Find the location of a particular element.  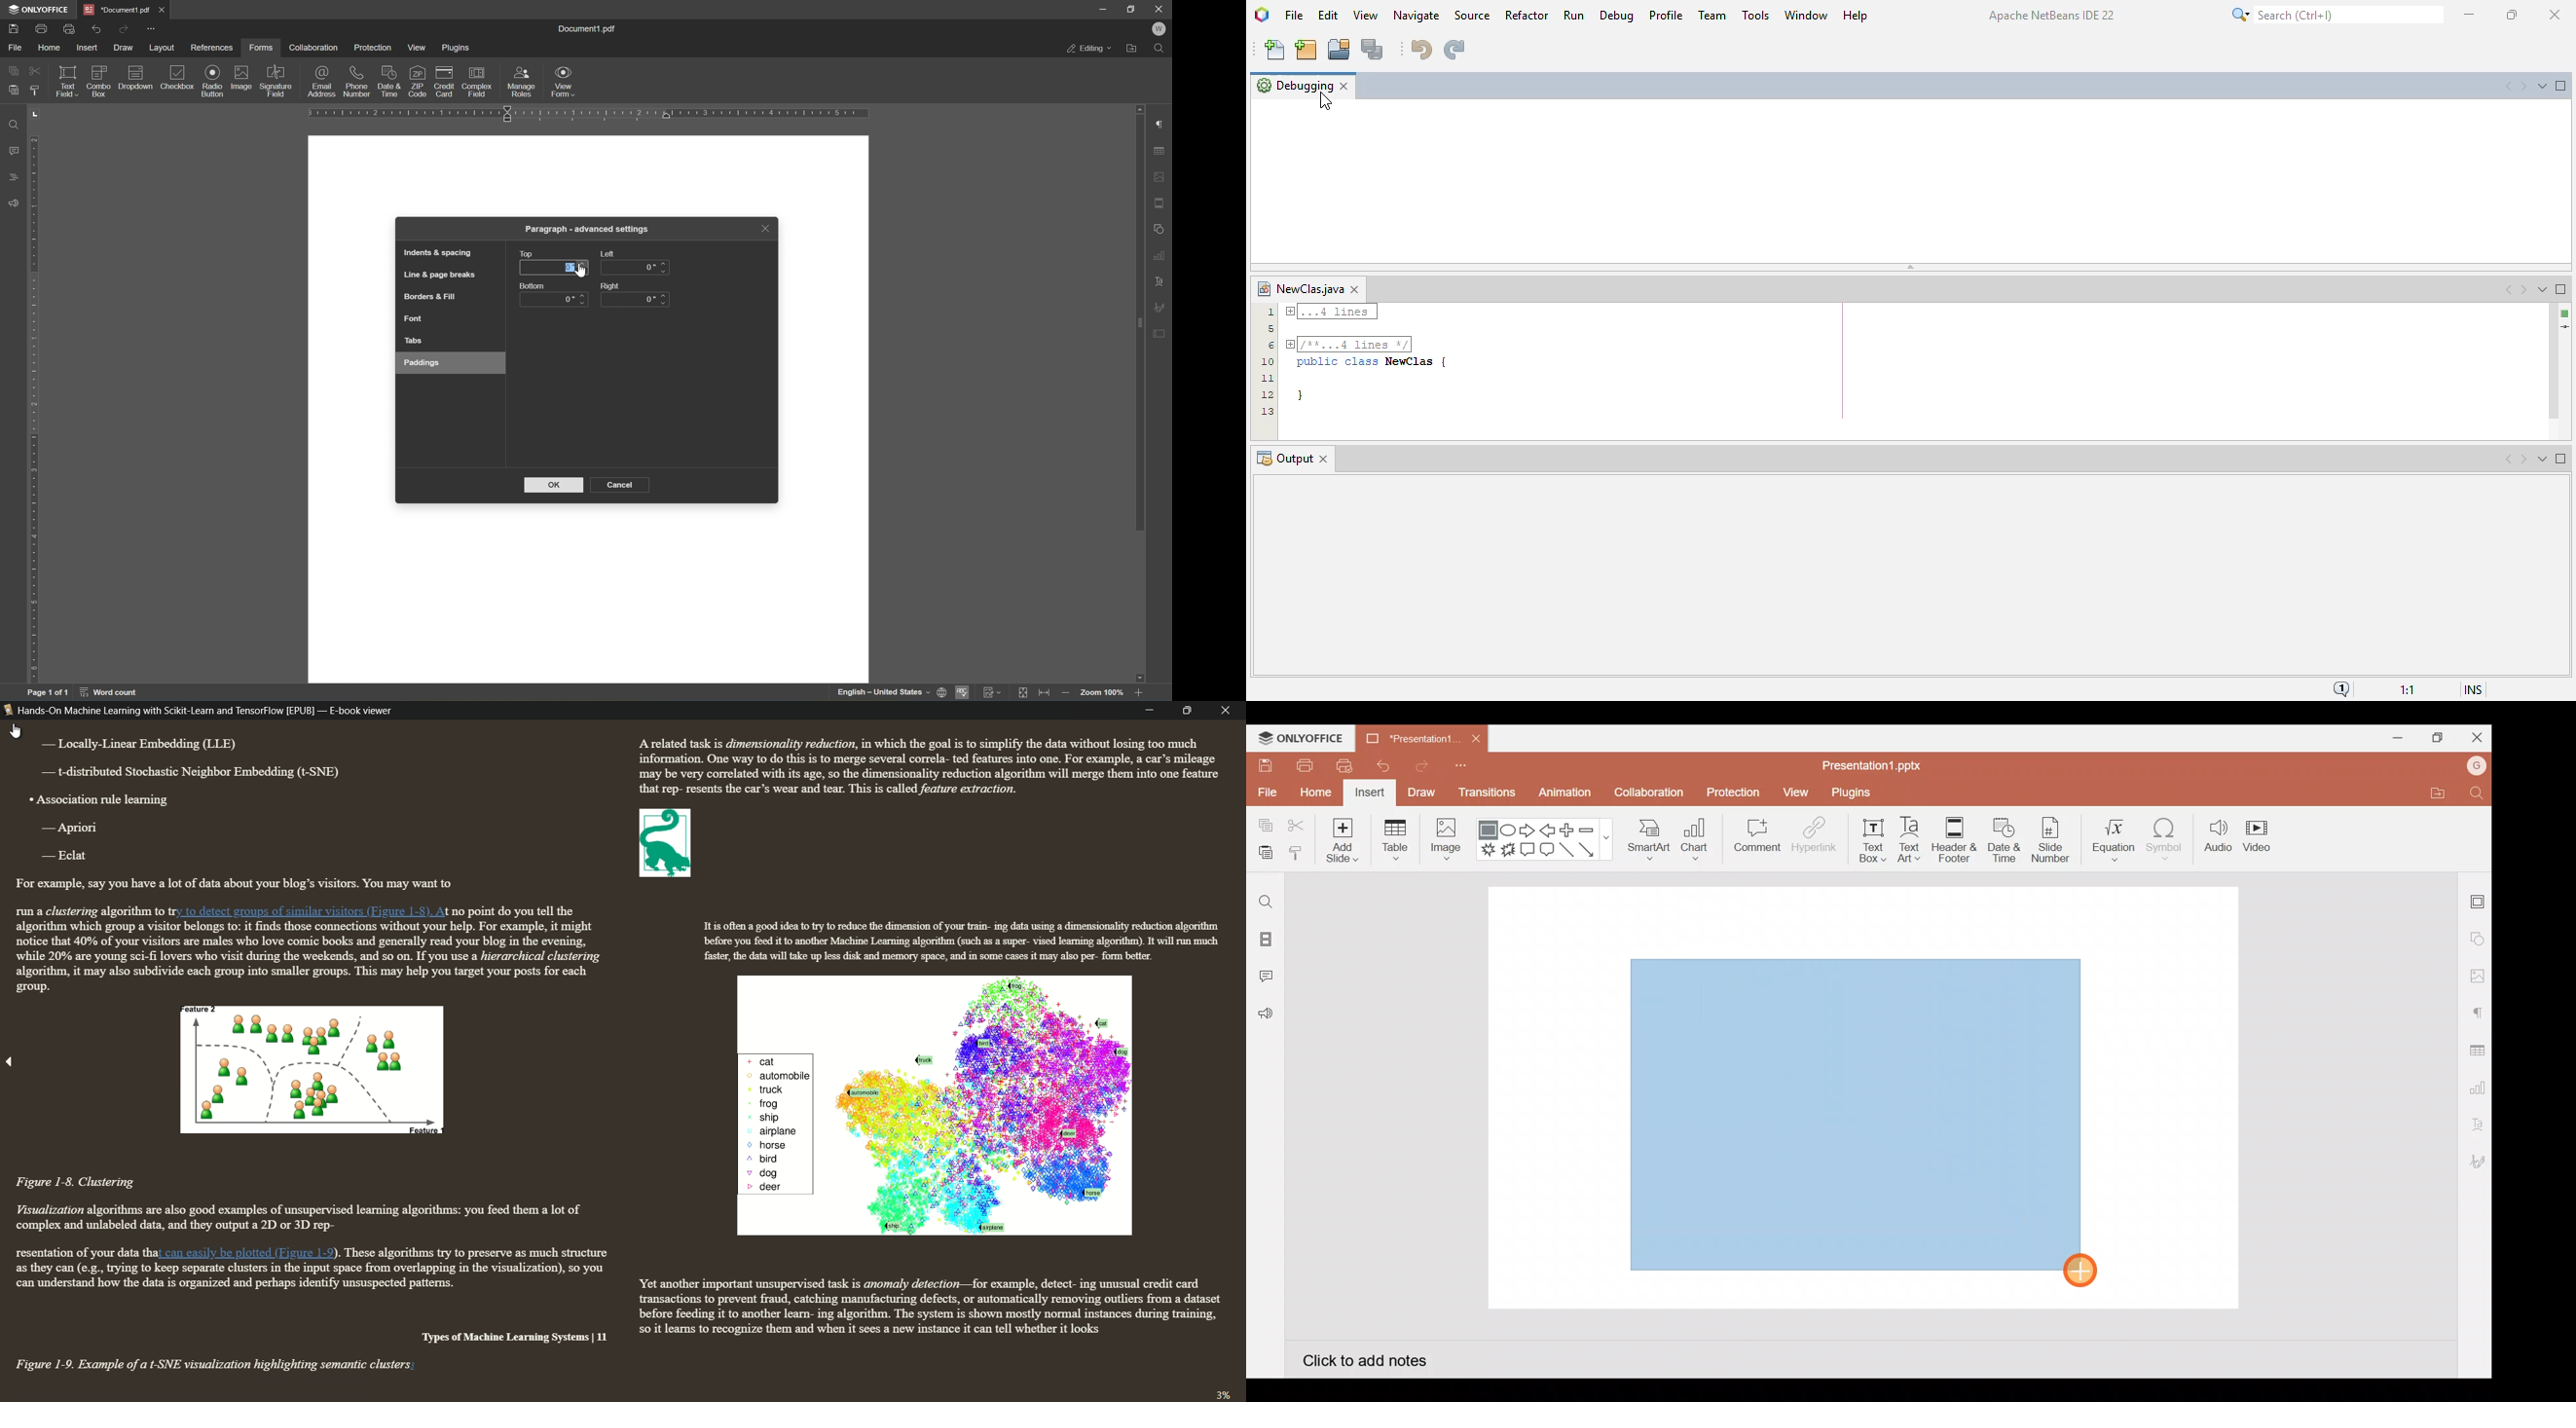

scroll documents left is located at coordinates (2508, 86).